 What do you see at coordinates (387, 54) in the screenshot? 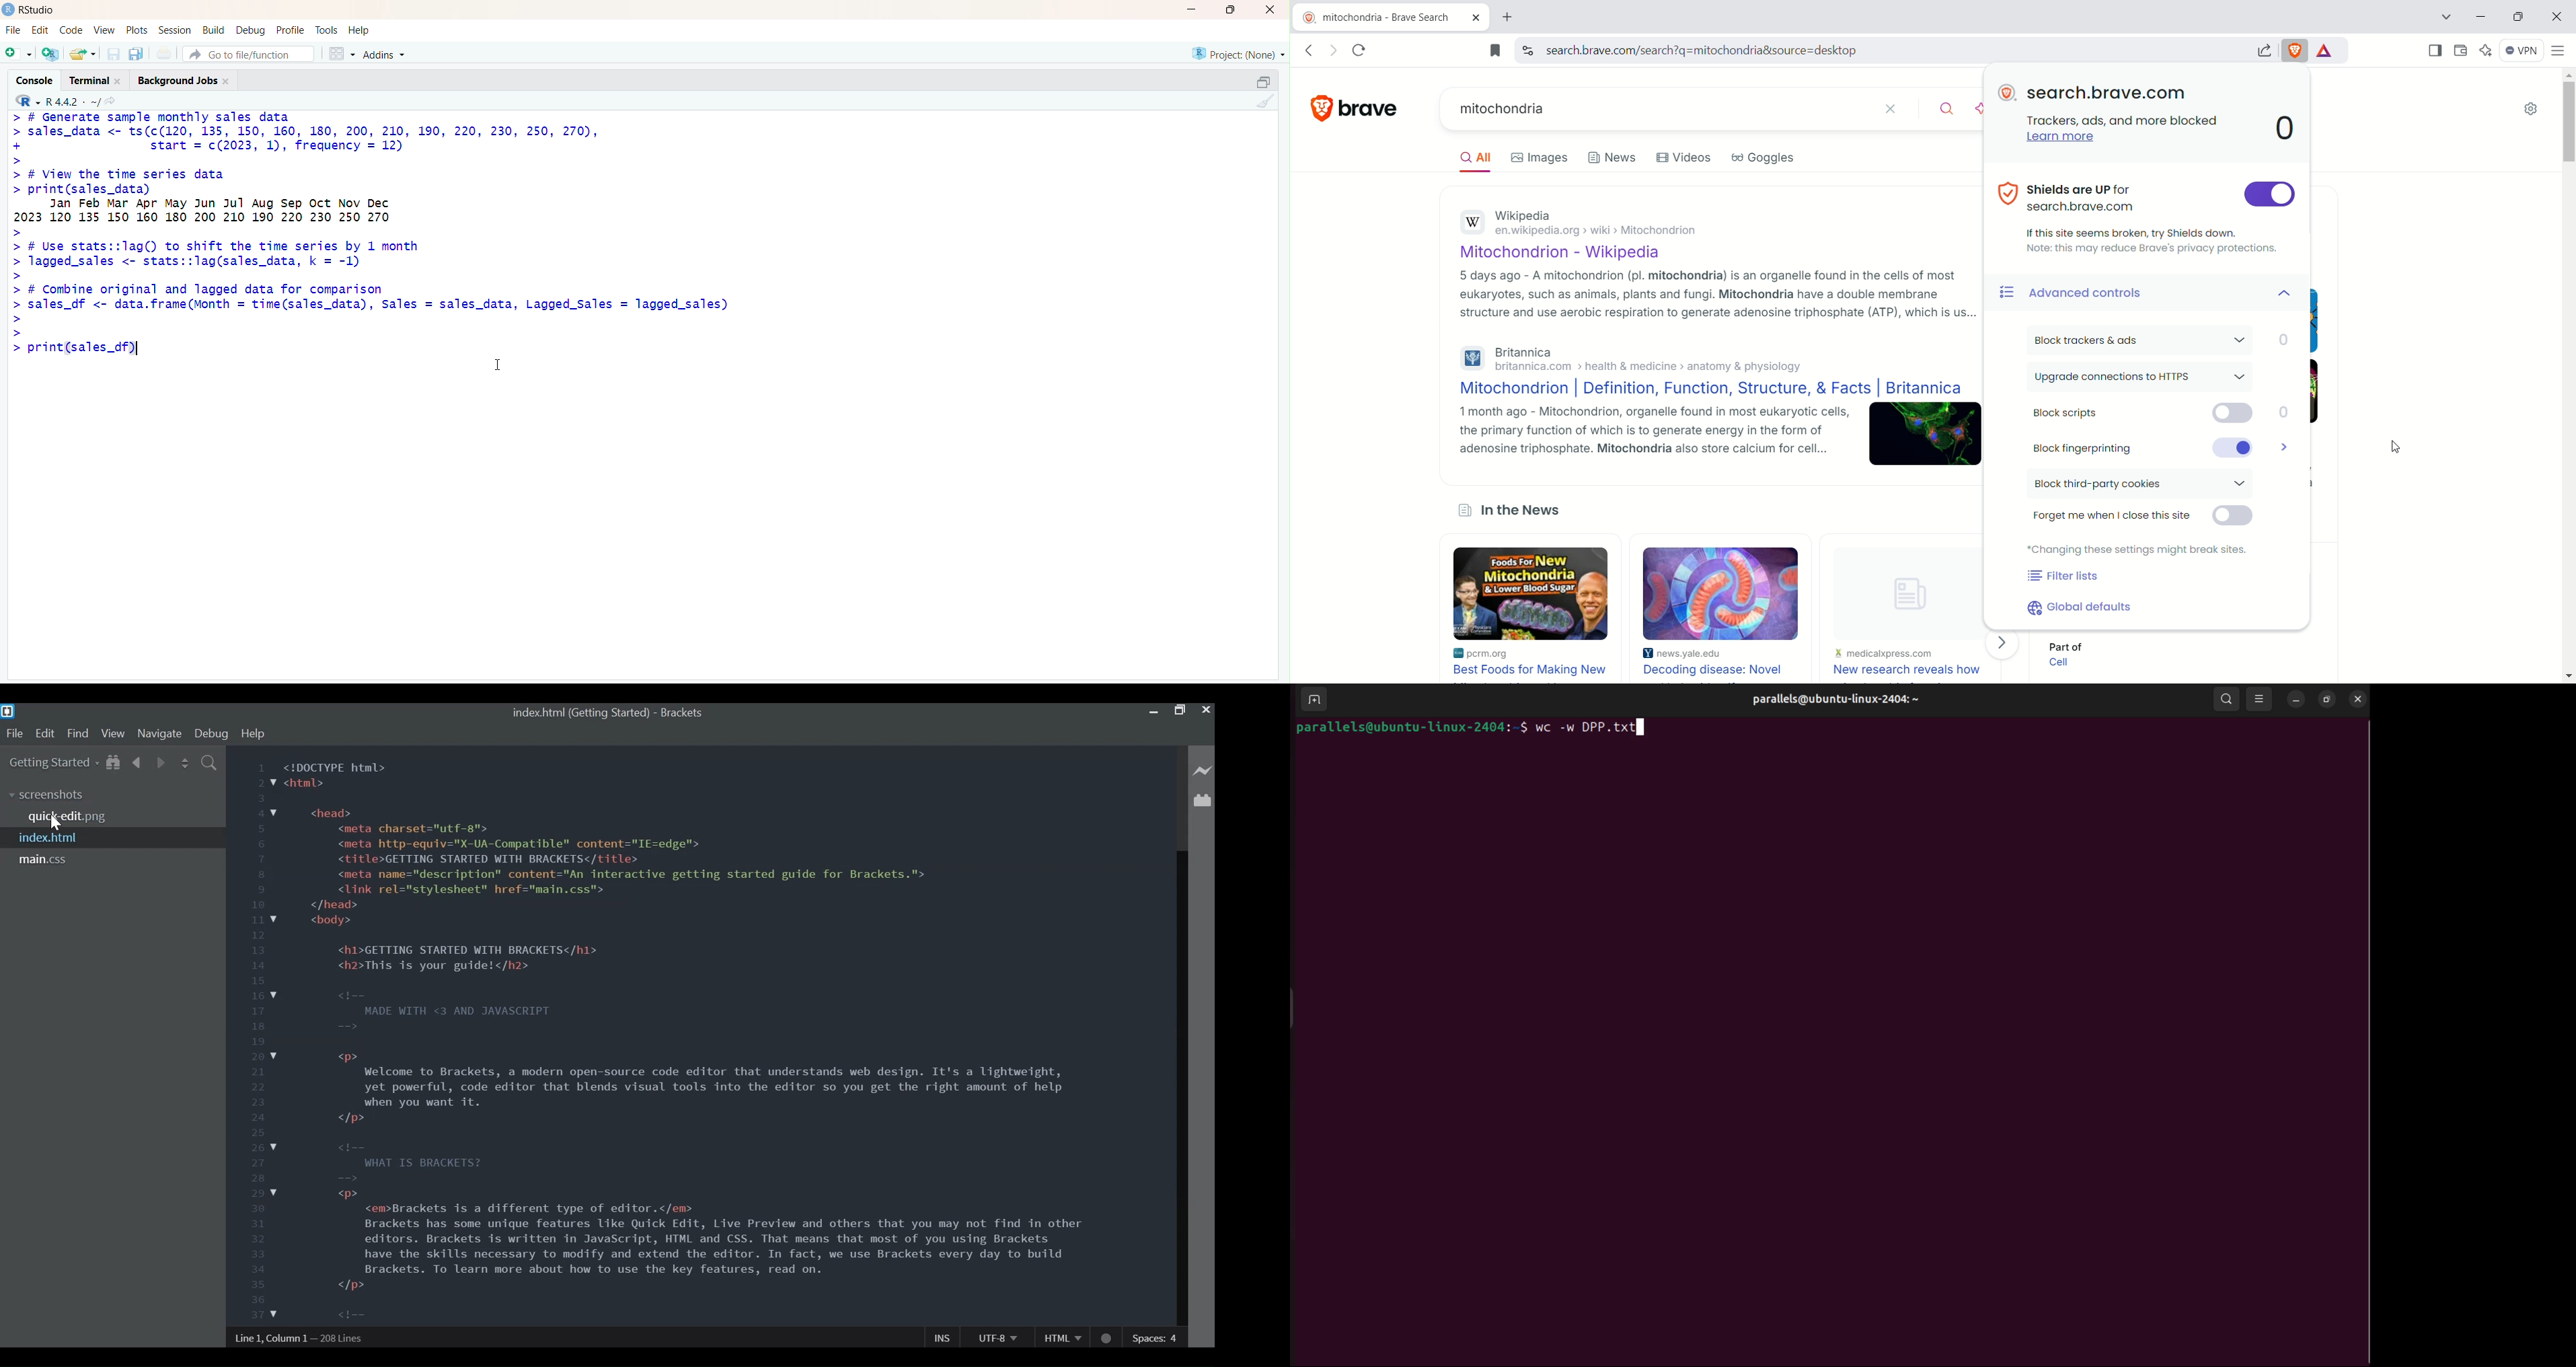
I see `addins` at bounding box center [387, 54].